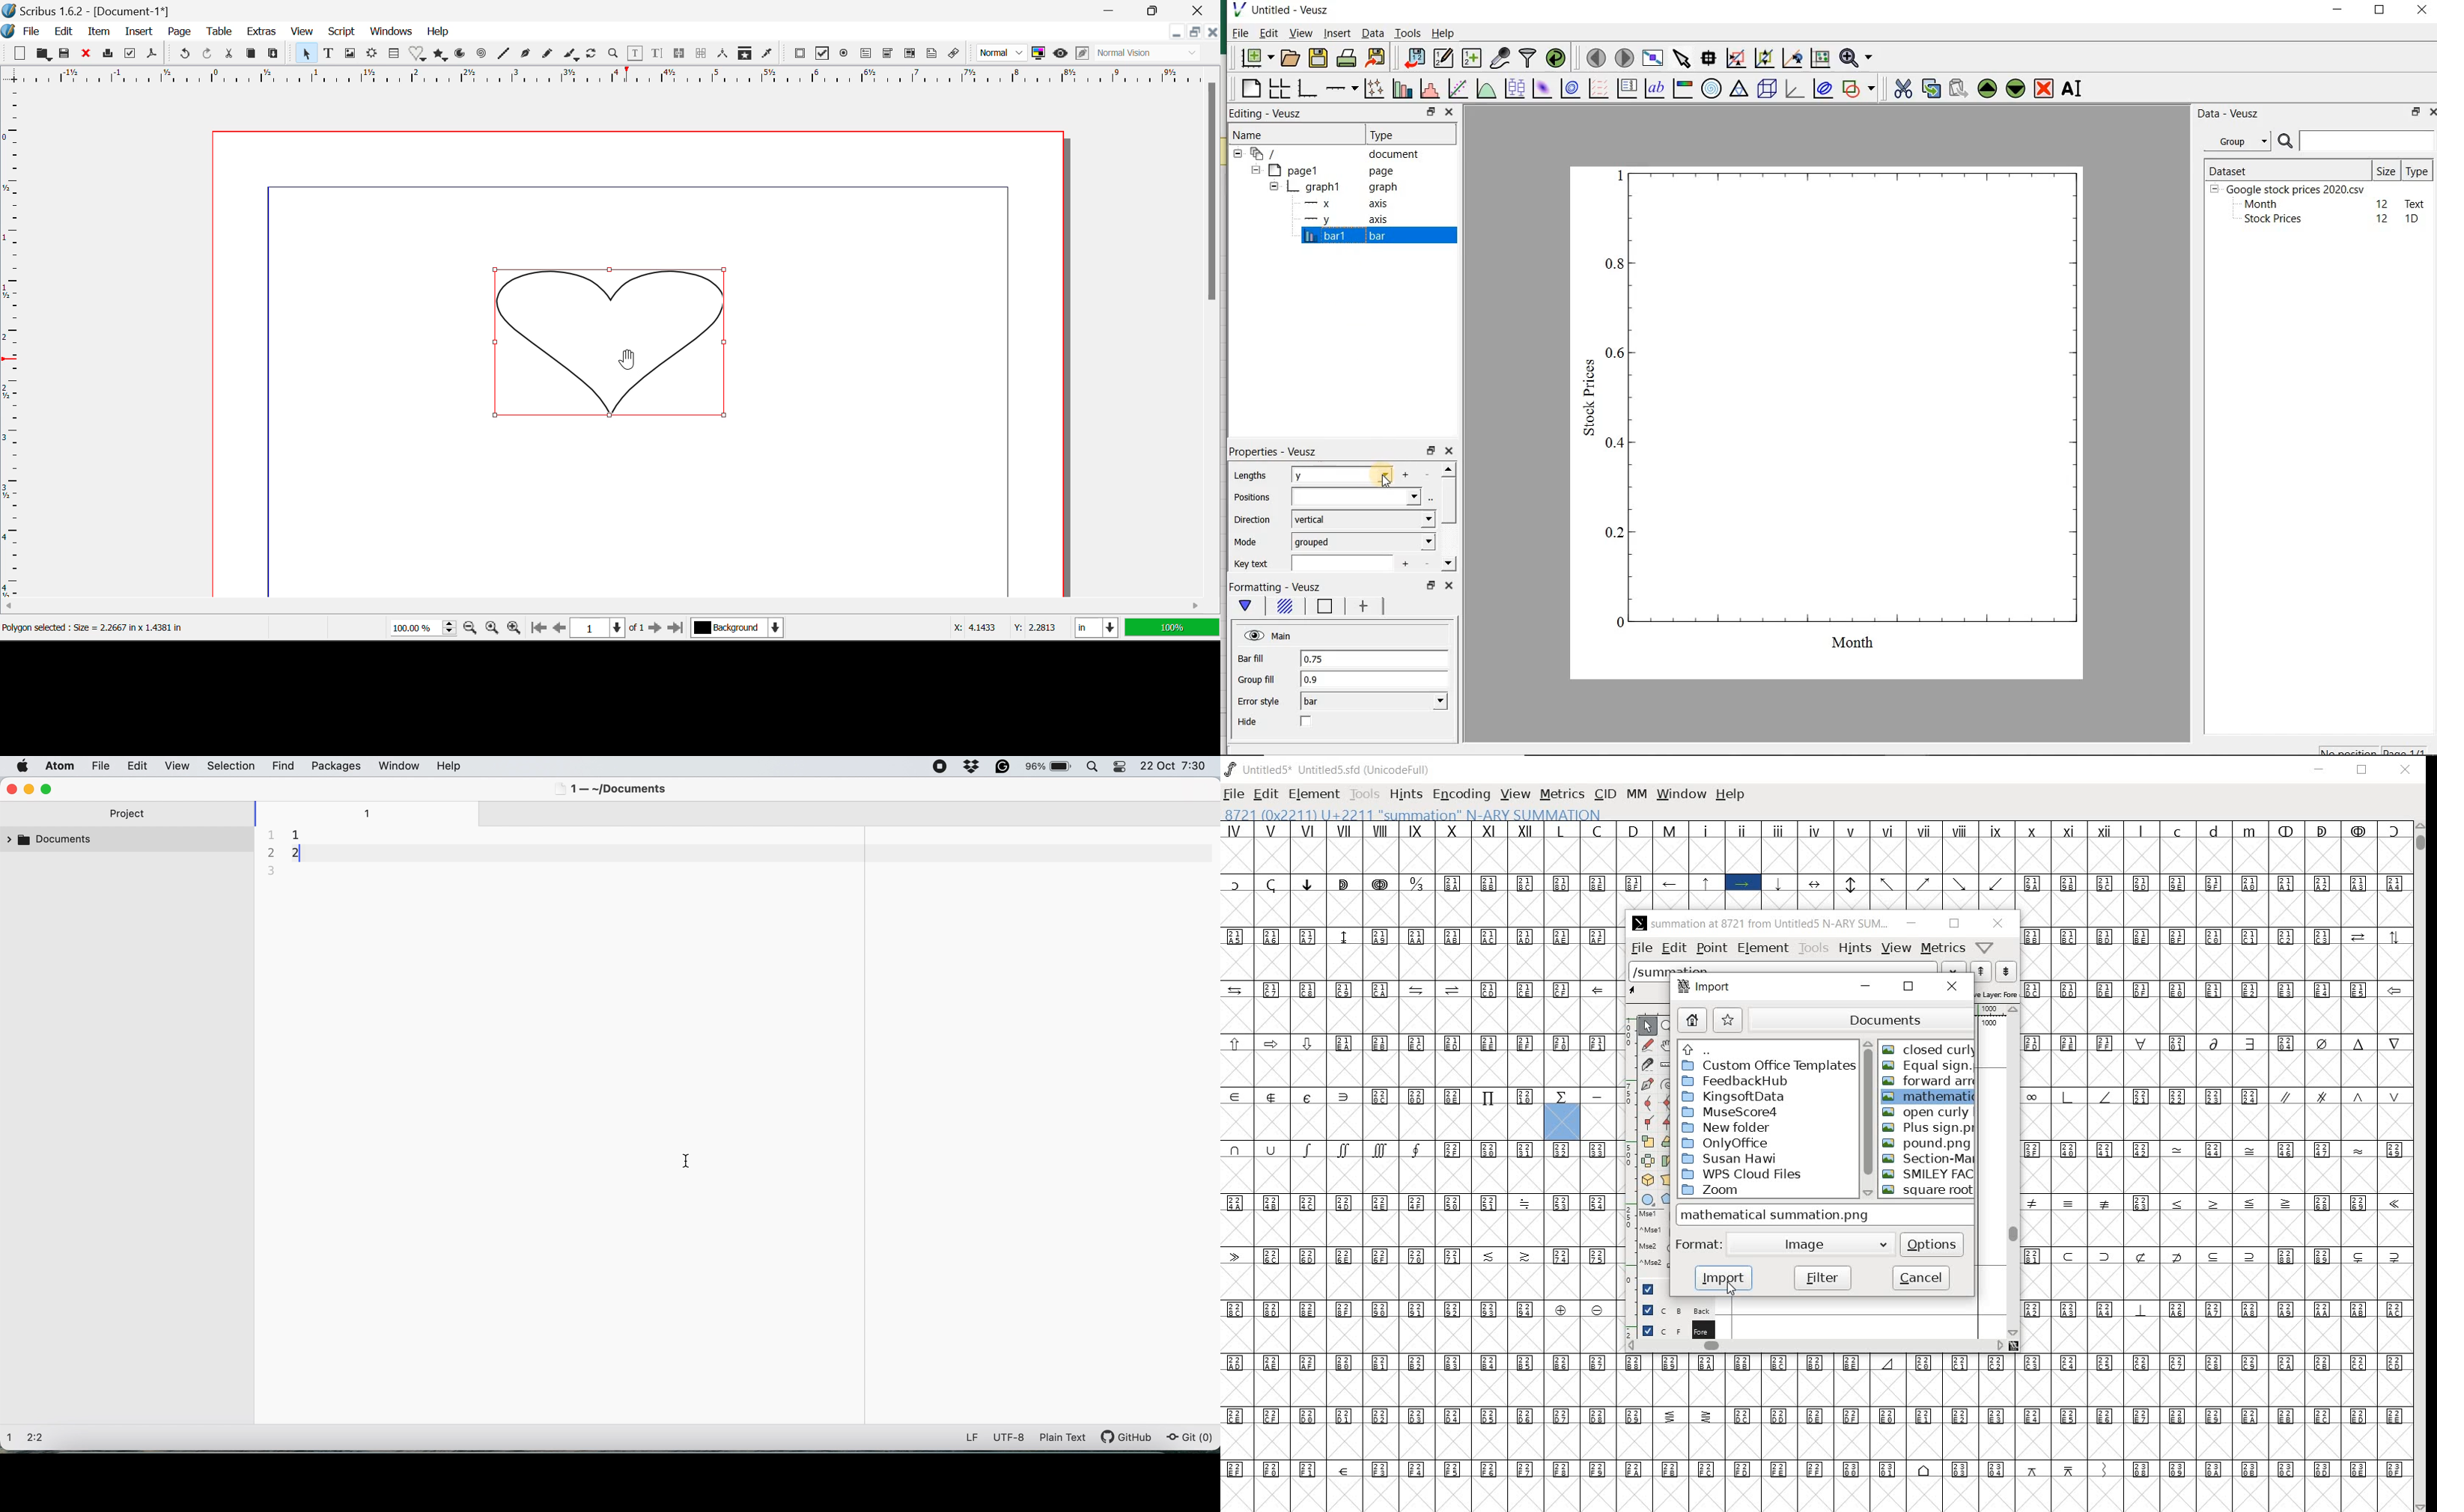  Describe the element at coordinates (1798, 968) in the screenshot. I see `load word list` at that location.